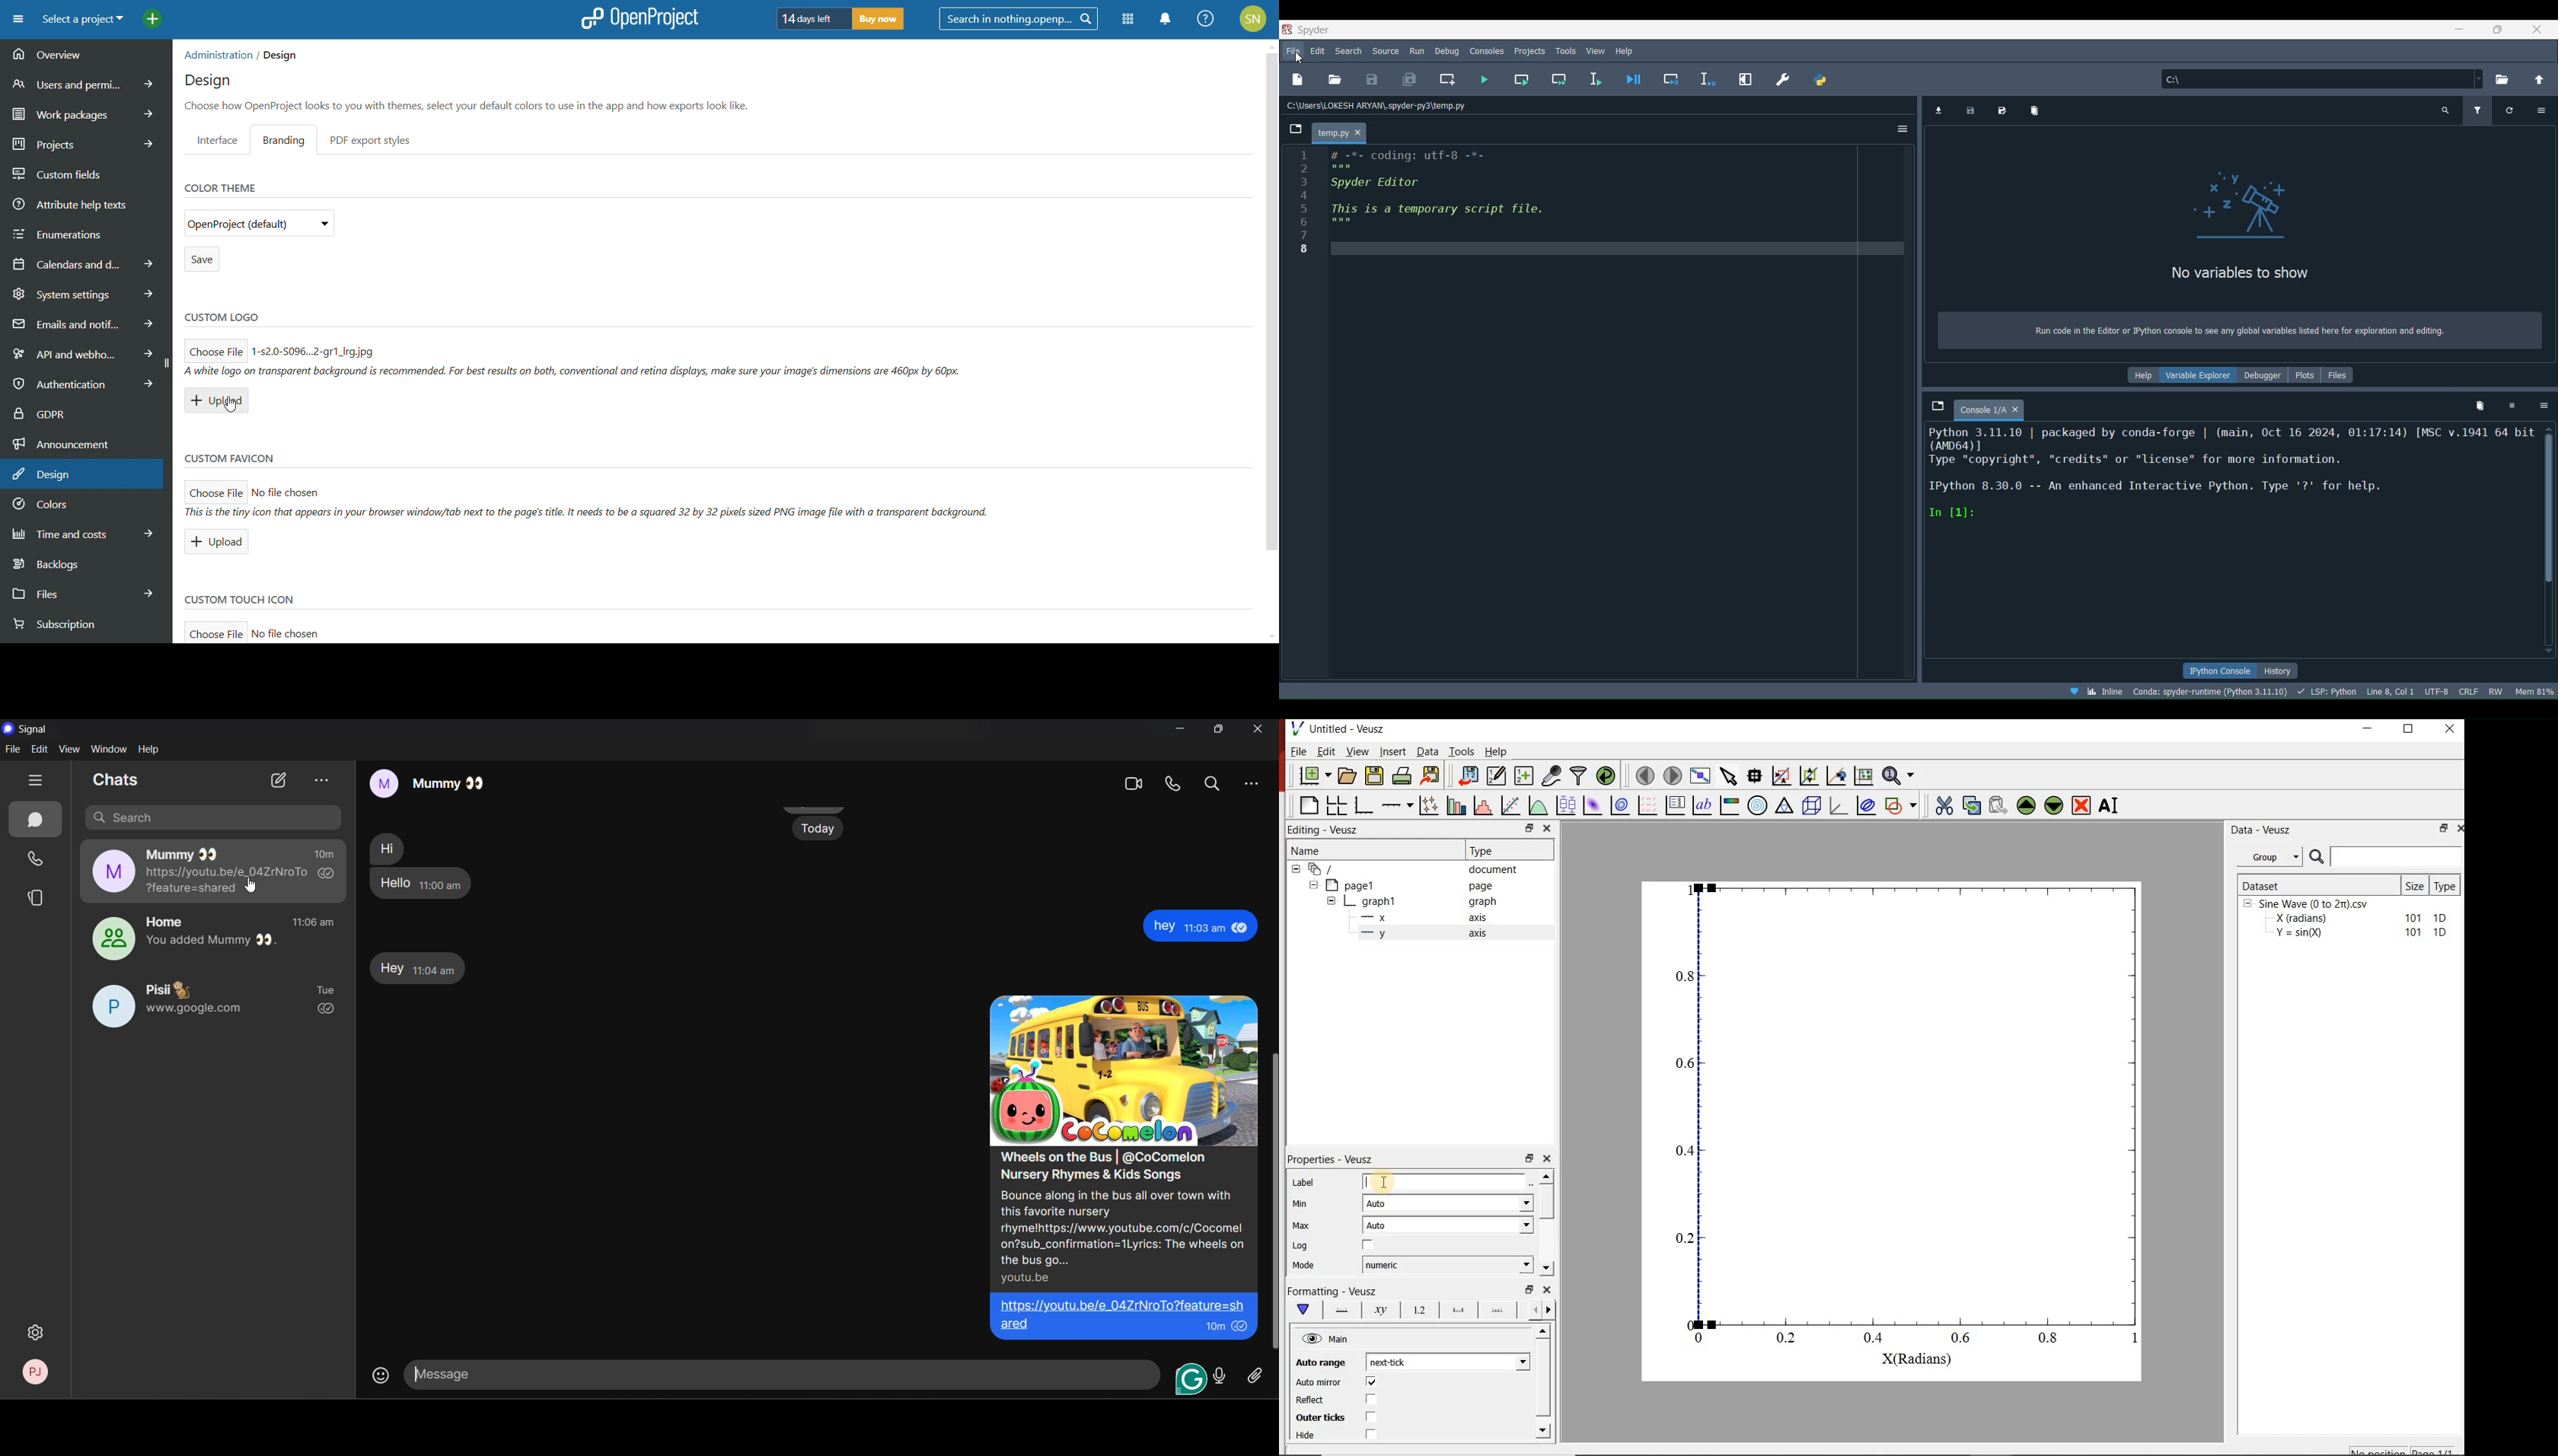  What do you see at coordinates (1482, 80) in the screenshot?
I see `Run file ( F5)` at bounding box center [1482, 80].